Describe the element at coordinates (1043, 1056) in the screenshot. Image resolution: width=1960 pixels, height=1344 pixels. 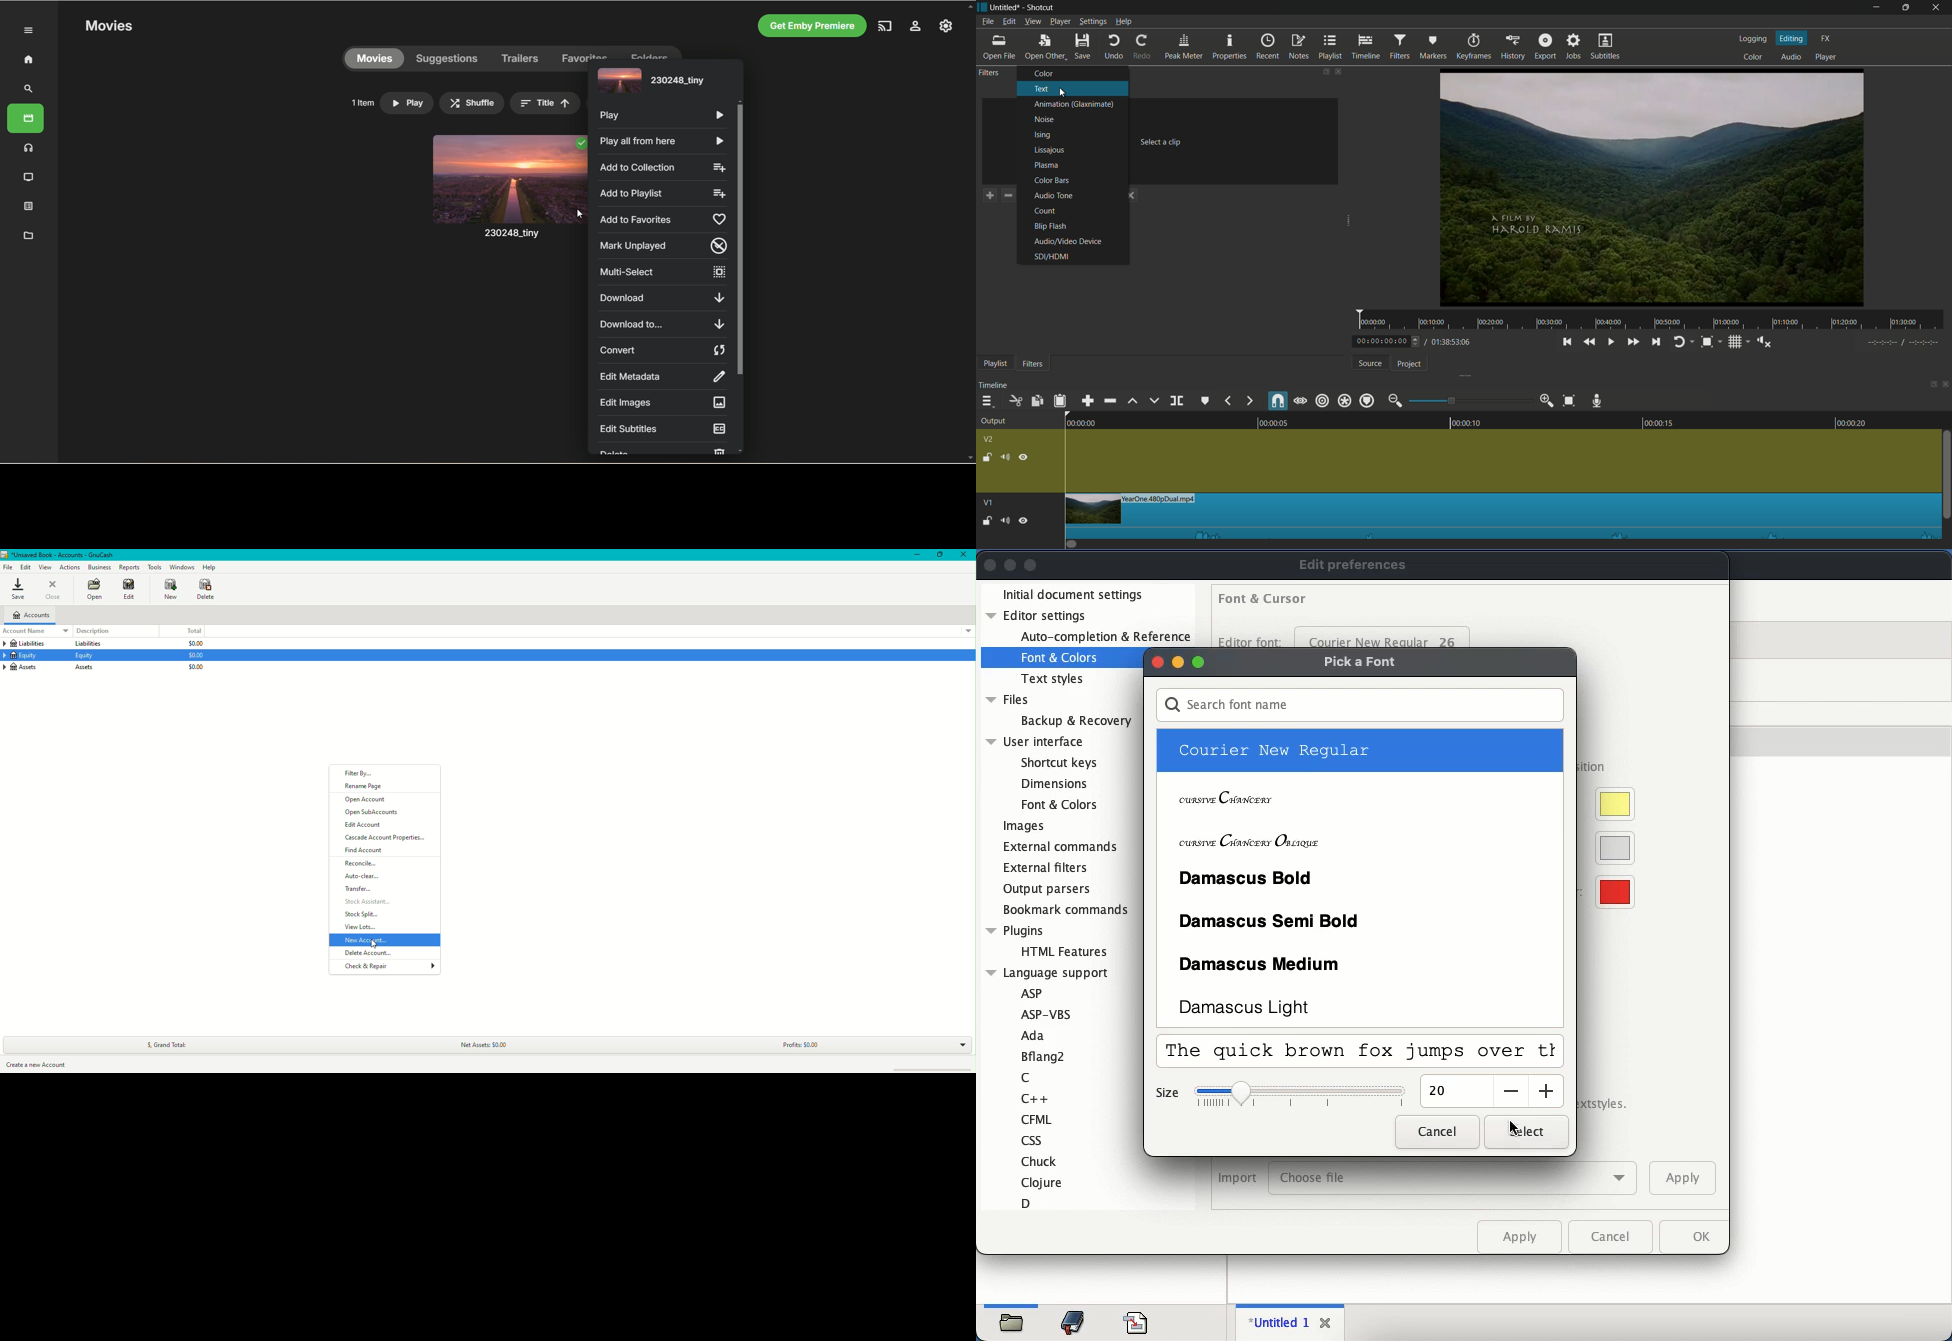
I see `Bflang2` at that location.